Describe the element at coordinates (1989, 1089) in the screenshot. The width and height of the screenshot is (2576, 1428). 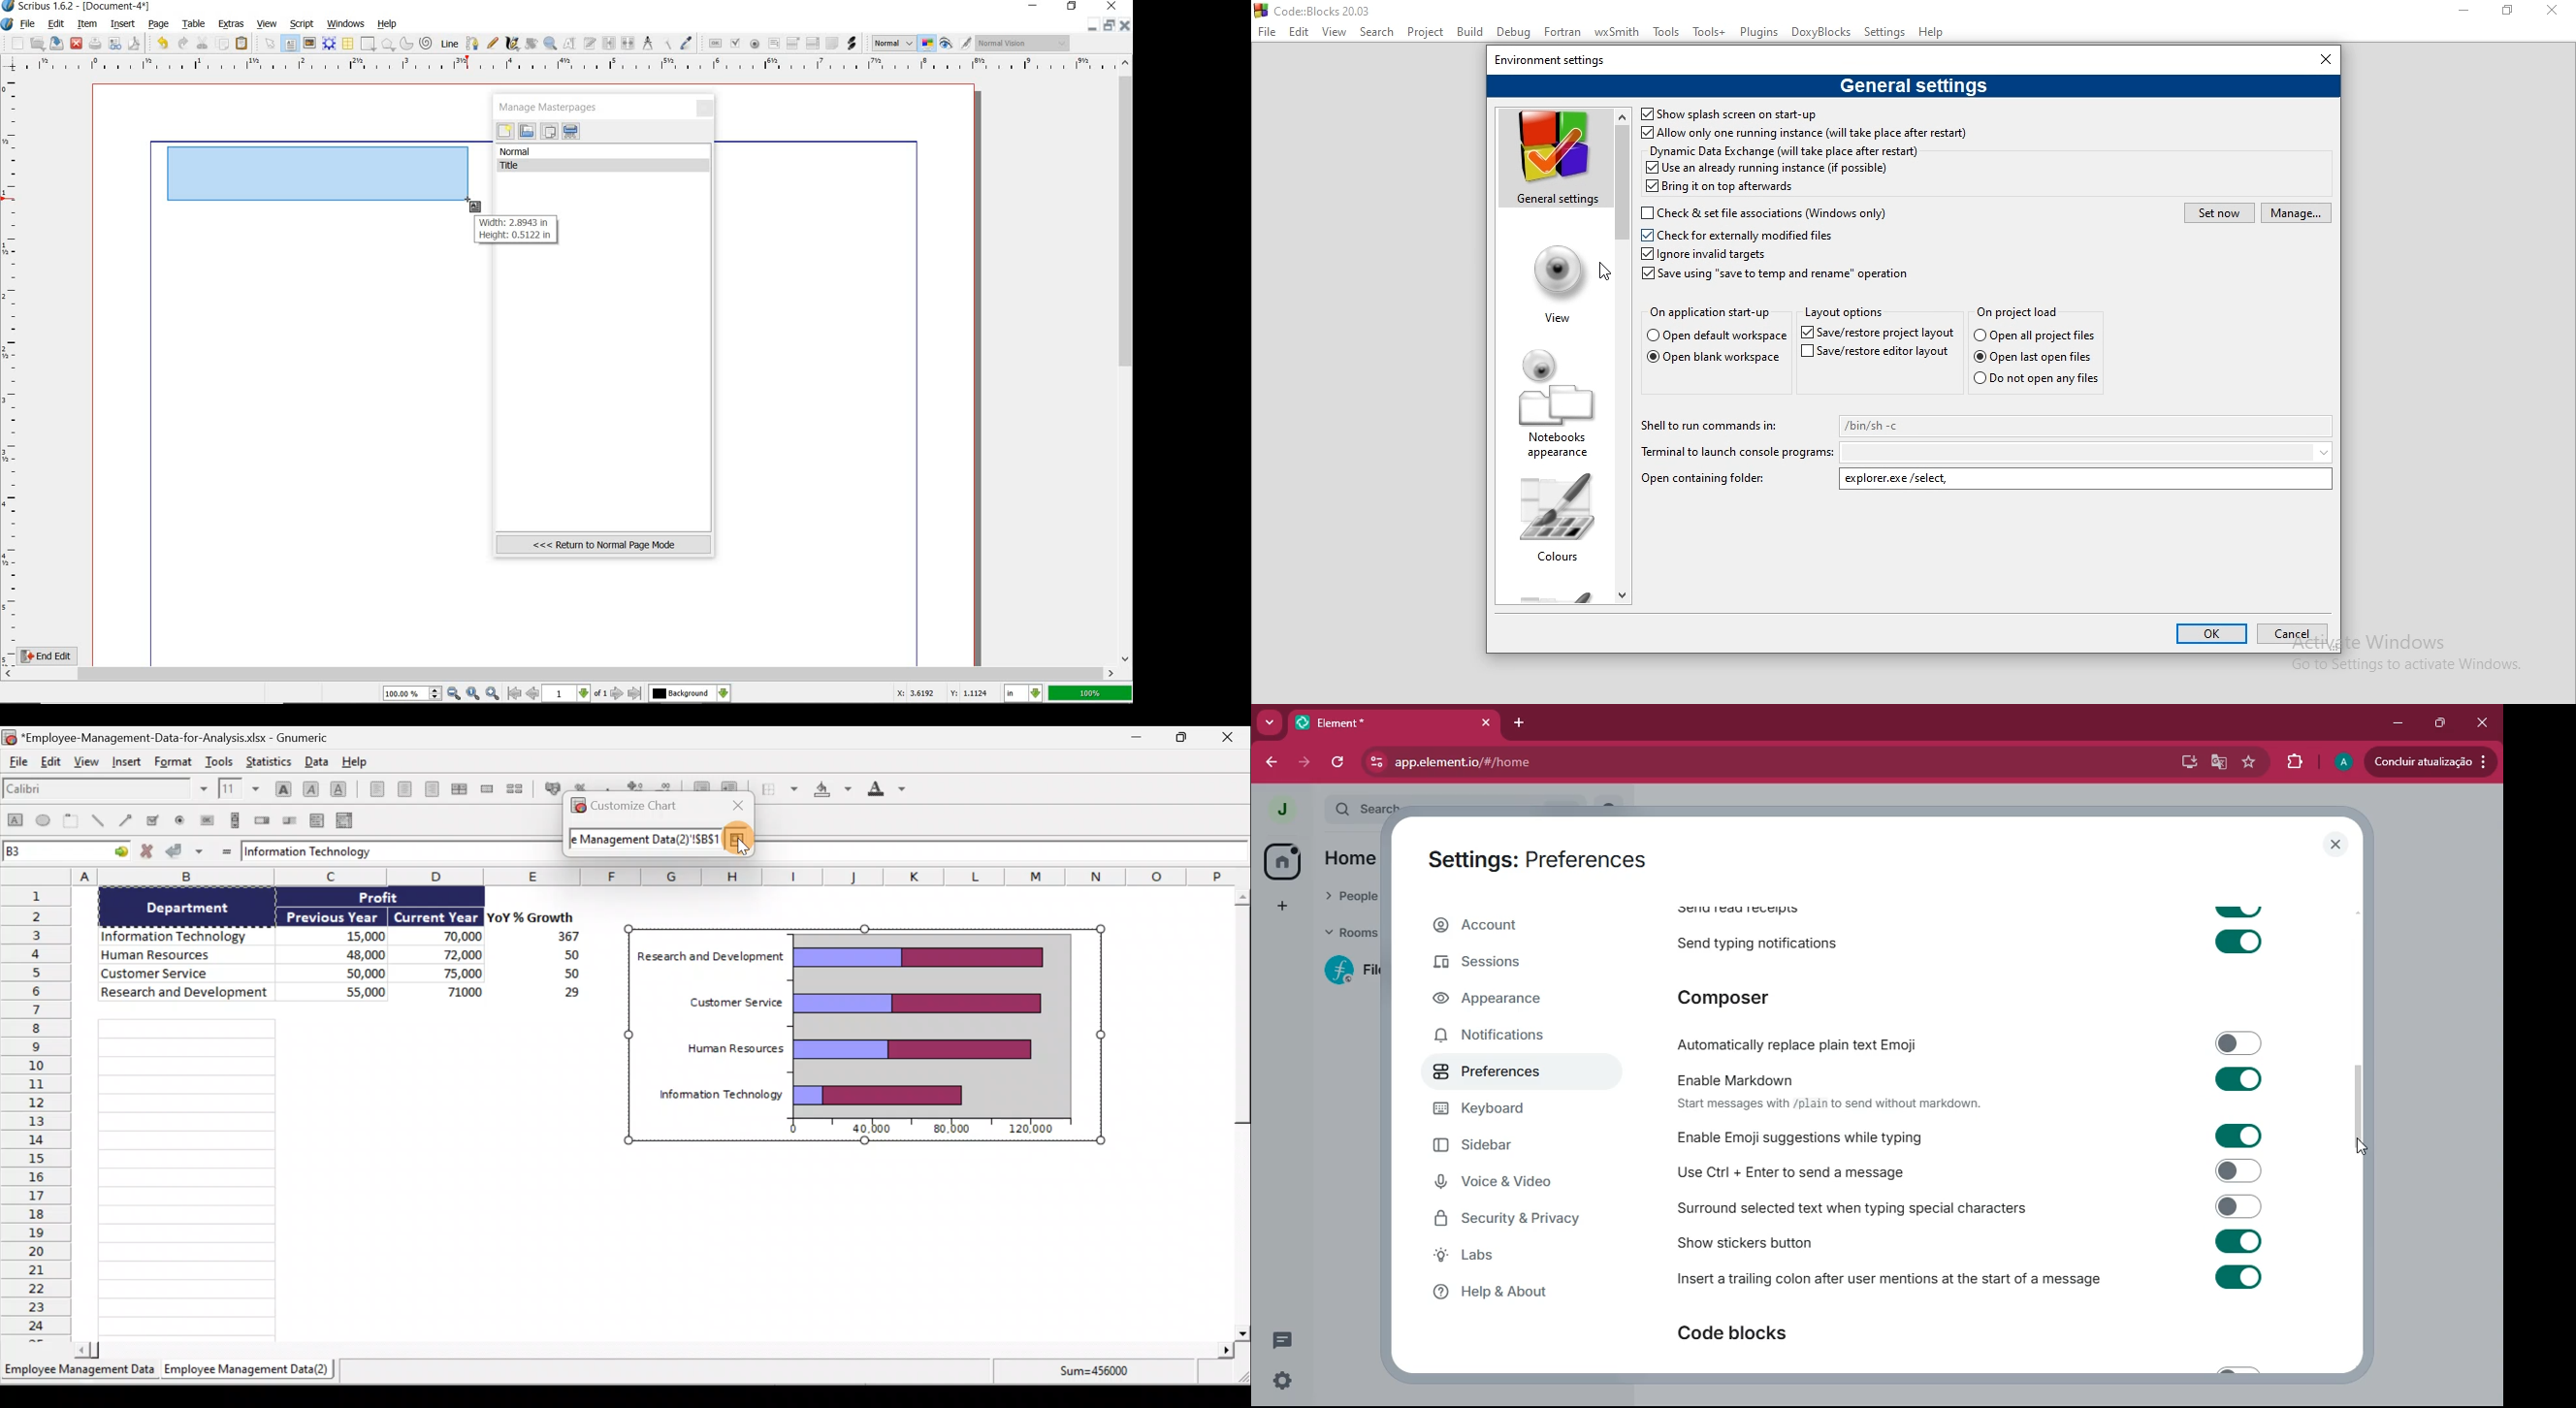
I see `enable markdown` at that location.